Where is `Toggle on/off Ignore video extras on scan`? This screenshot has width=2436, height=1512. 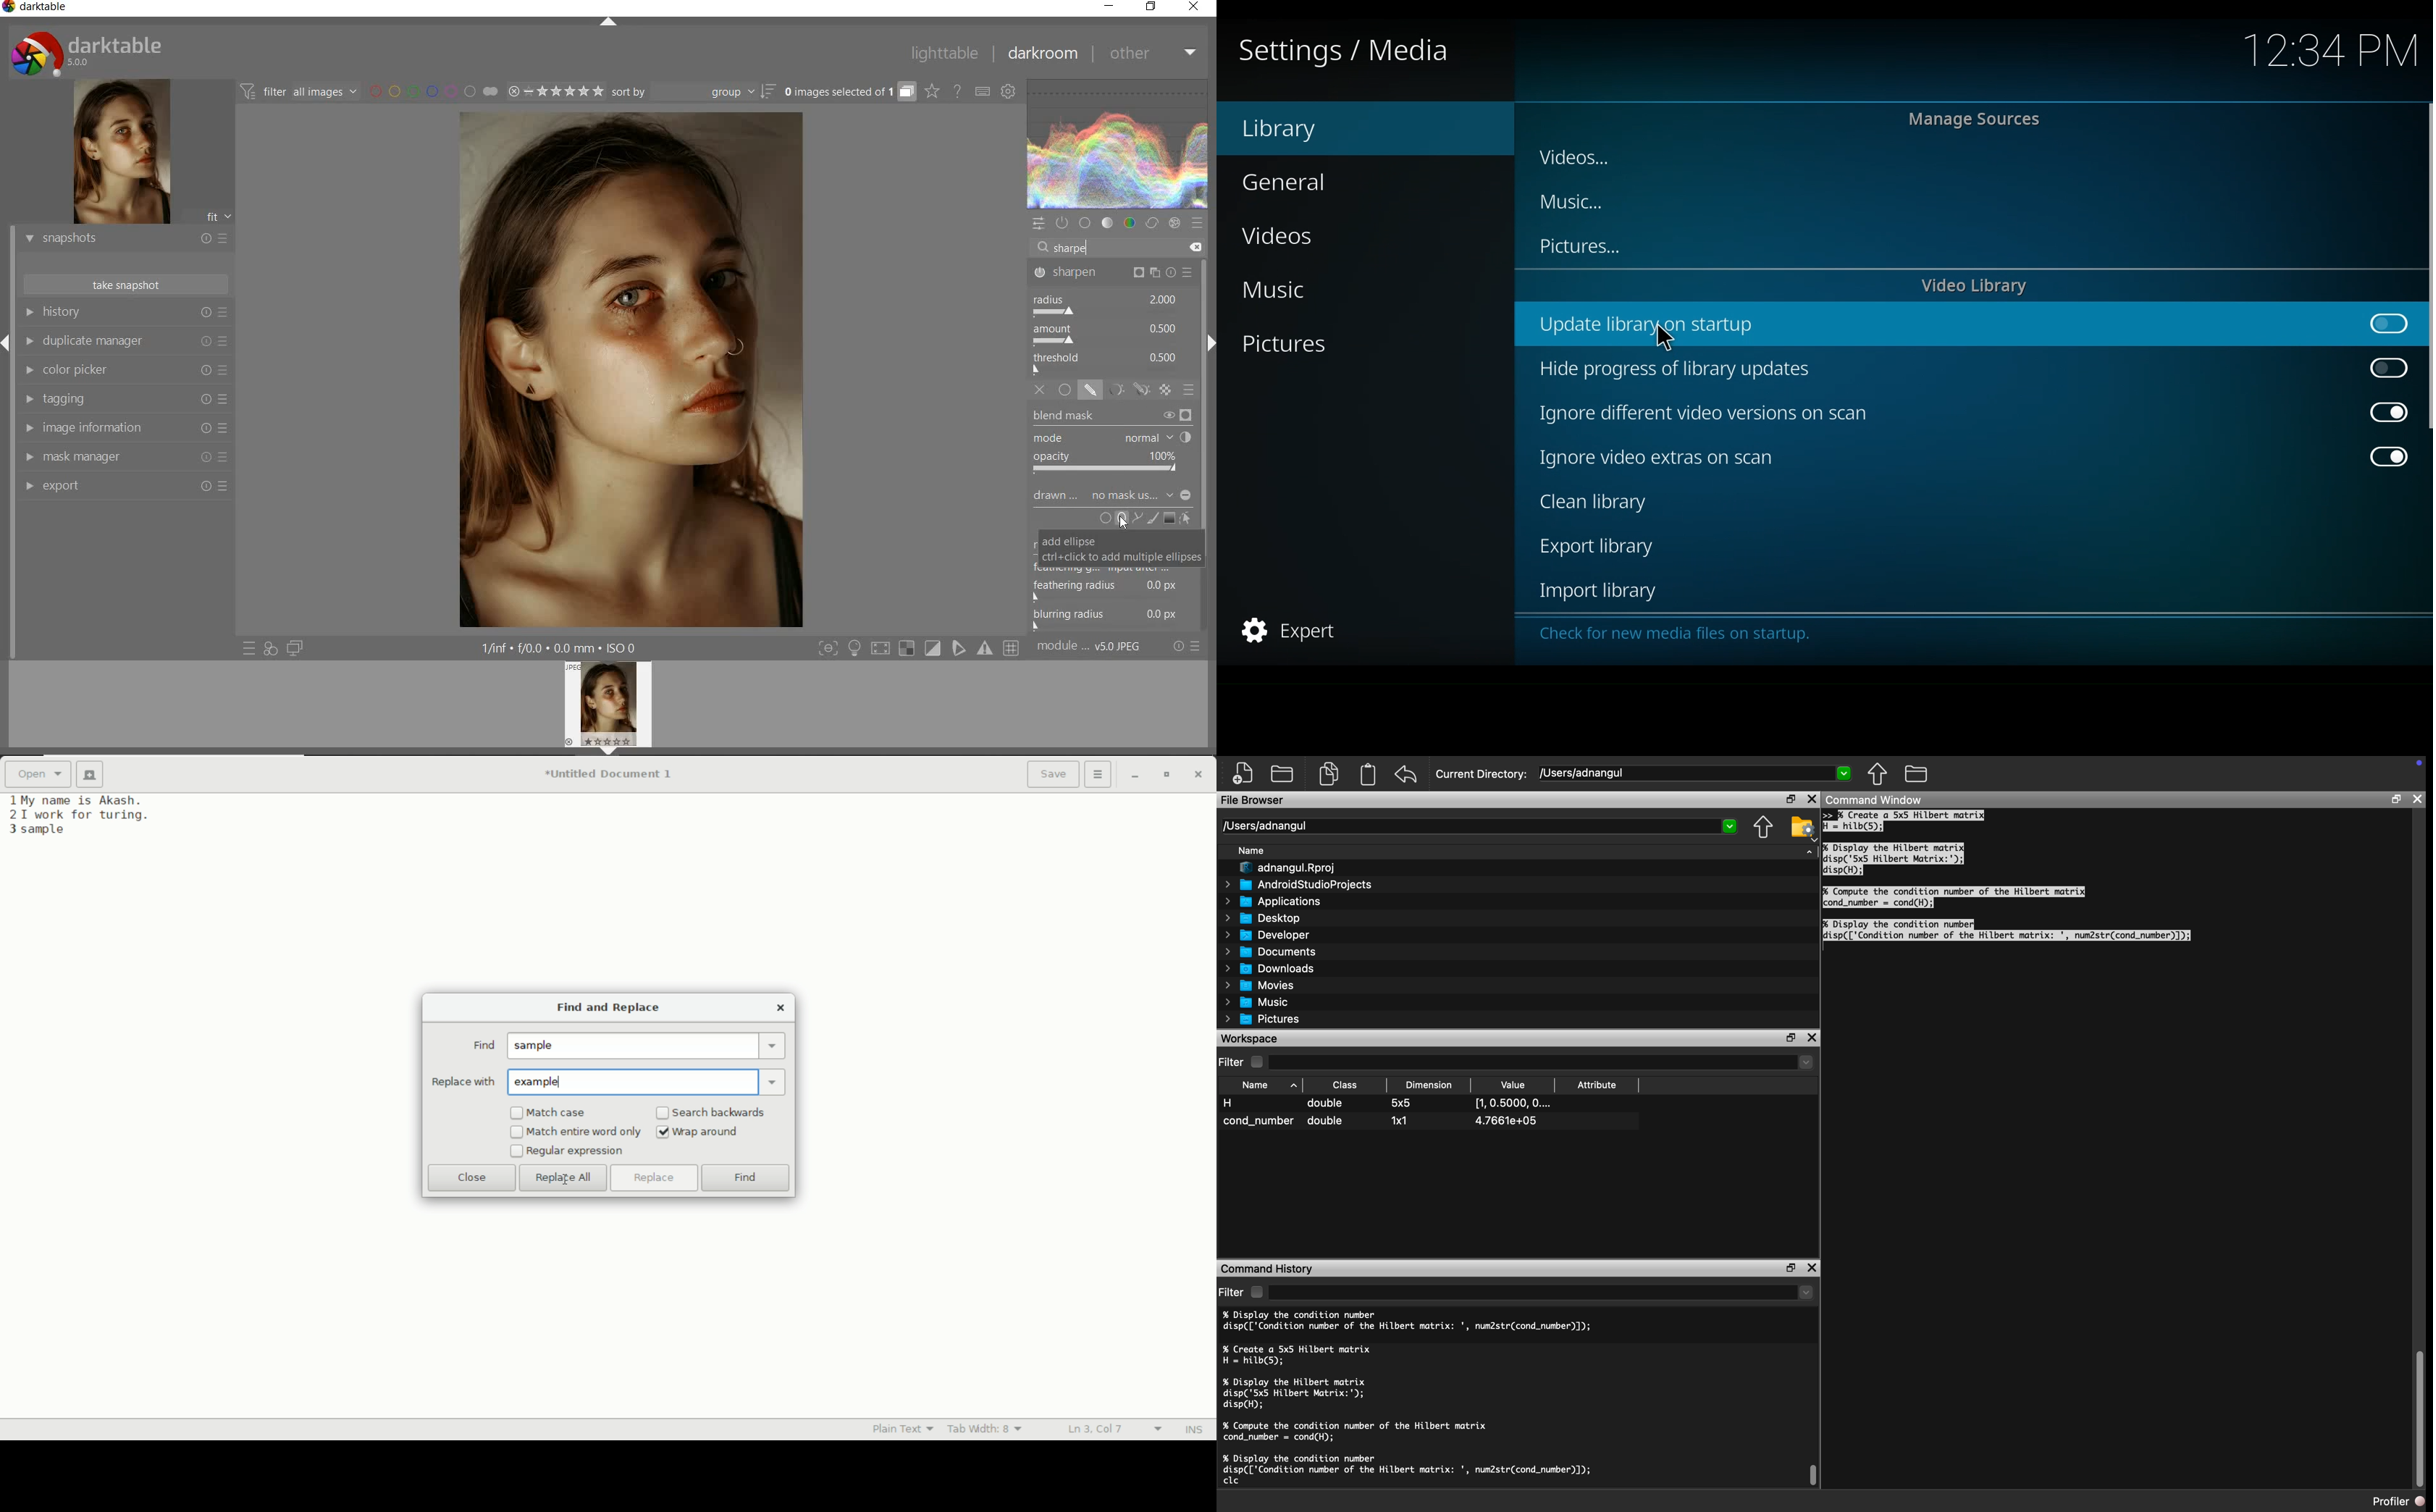
Toggle on/off Ignore video extras on scan is located at coordinates (2385, 458).